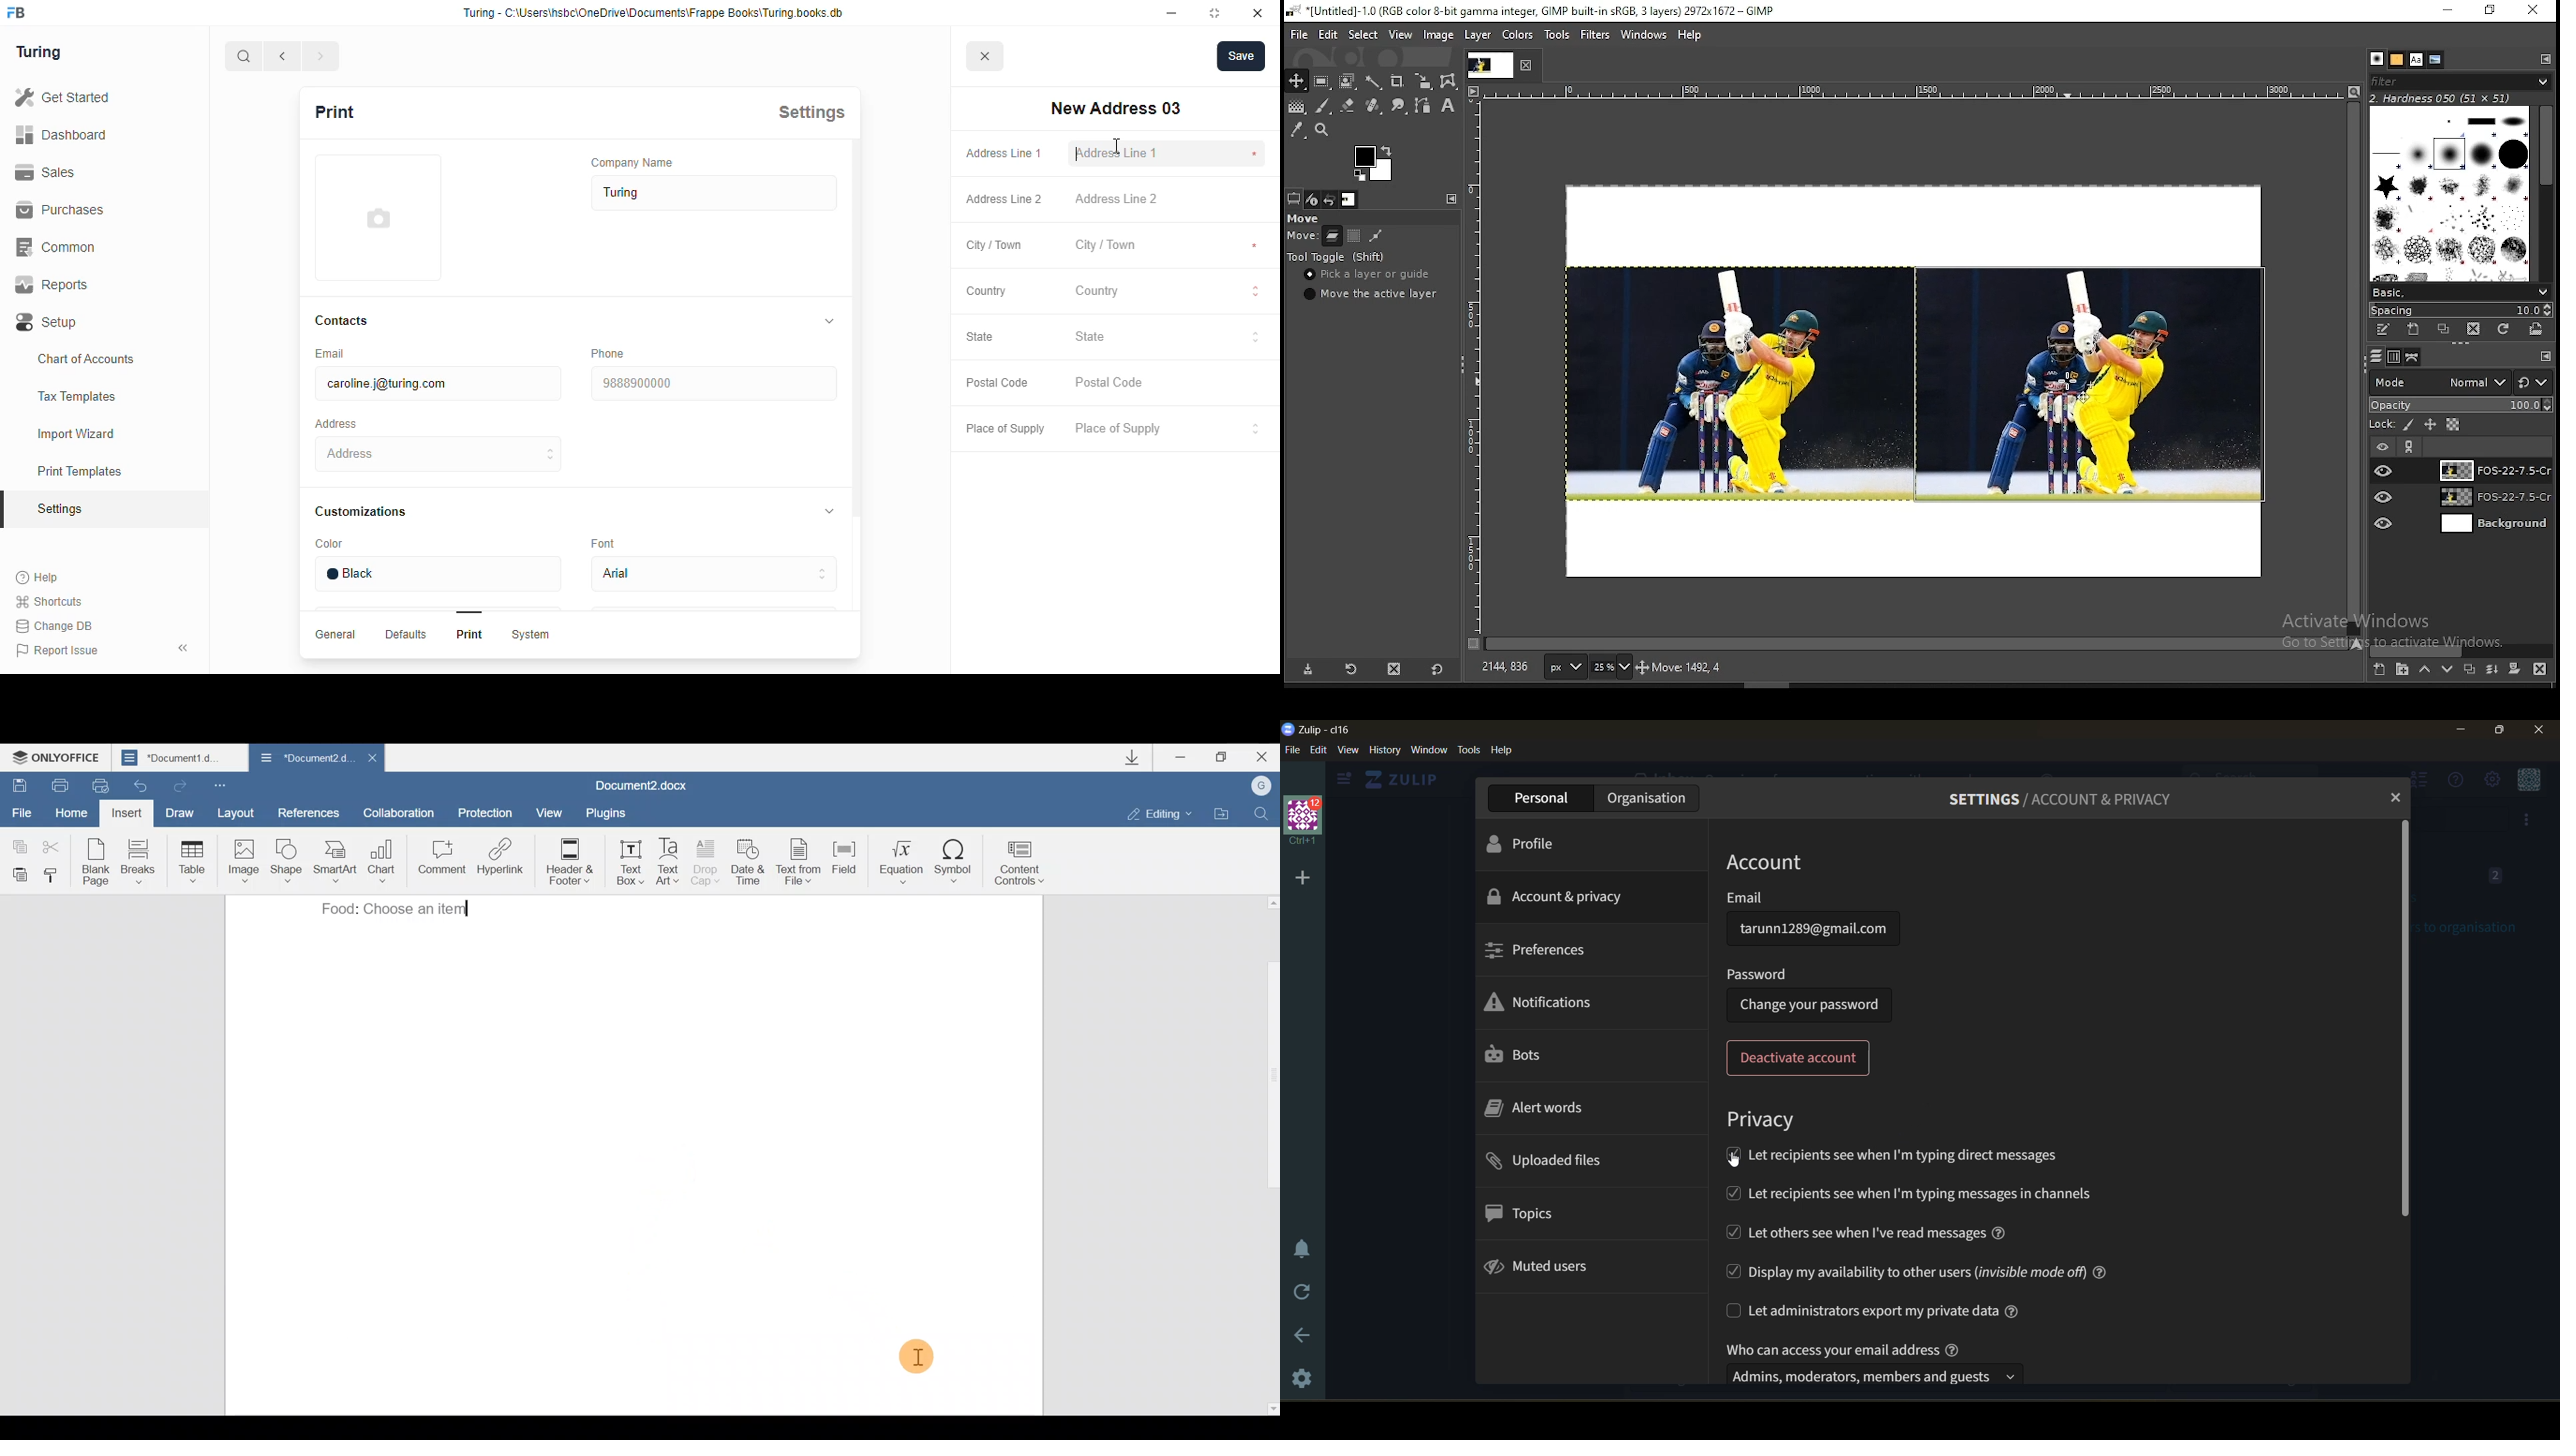 This screenshot has width=2576, height=1456. Describe the element at coordinates (183, 811) in the screenshot. I see `Draw` at that location.